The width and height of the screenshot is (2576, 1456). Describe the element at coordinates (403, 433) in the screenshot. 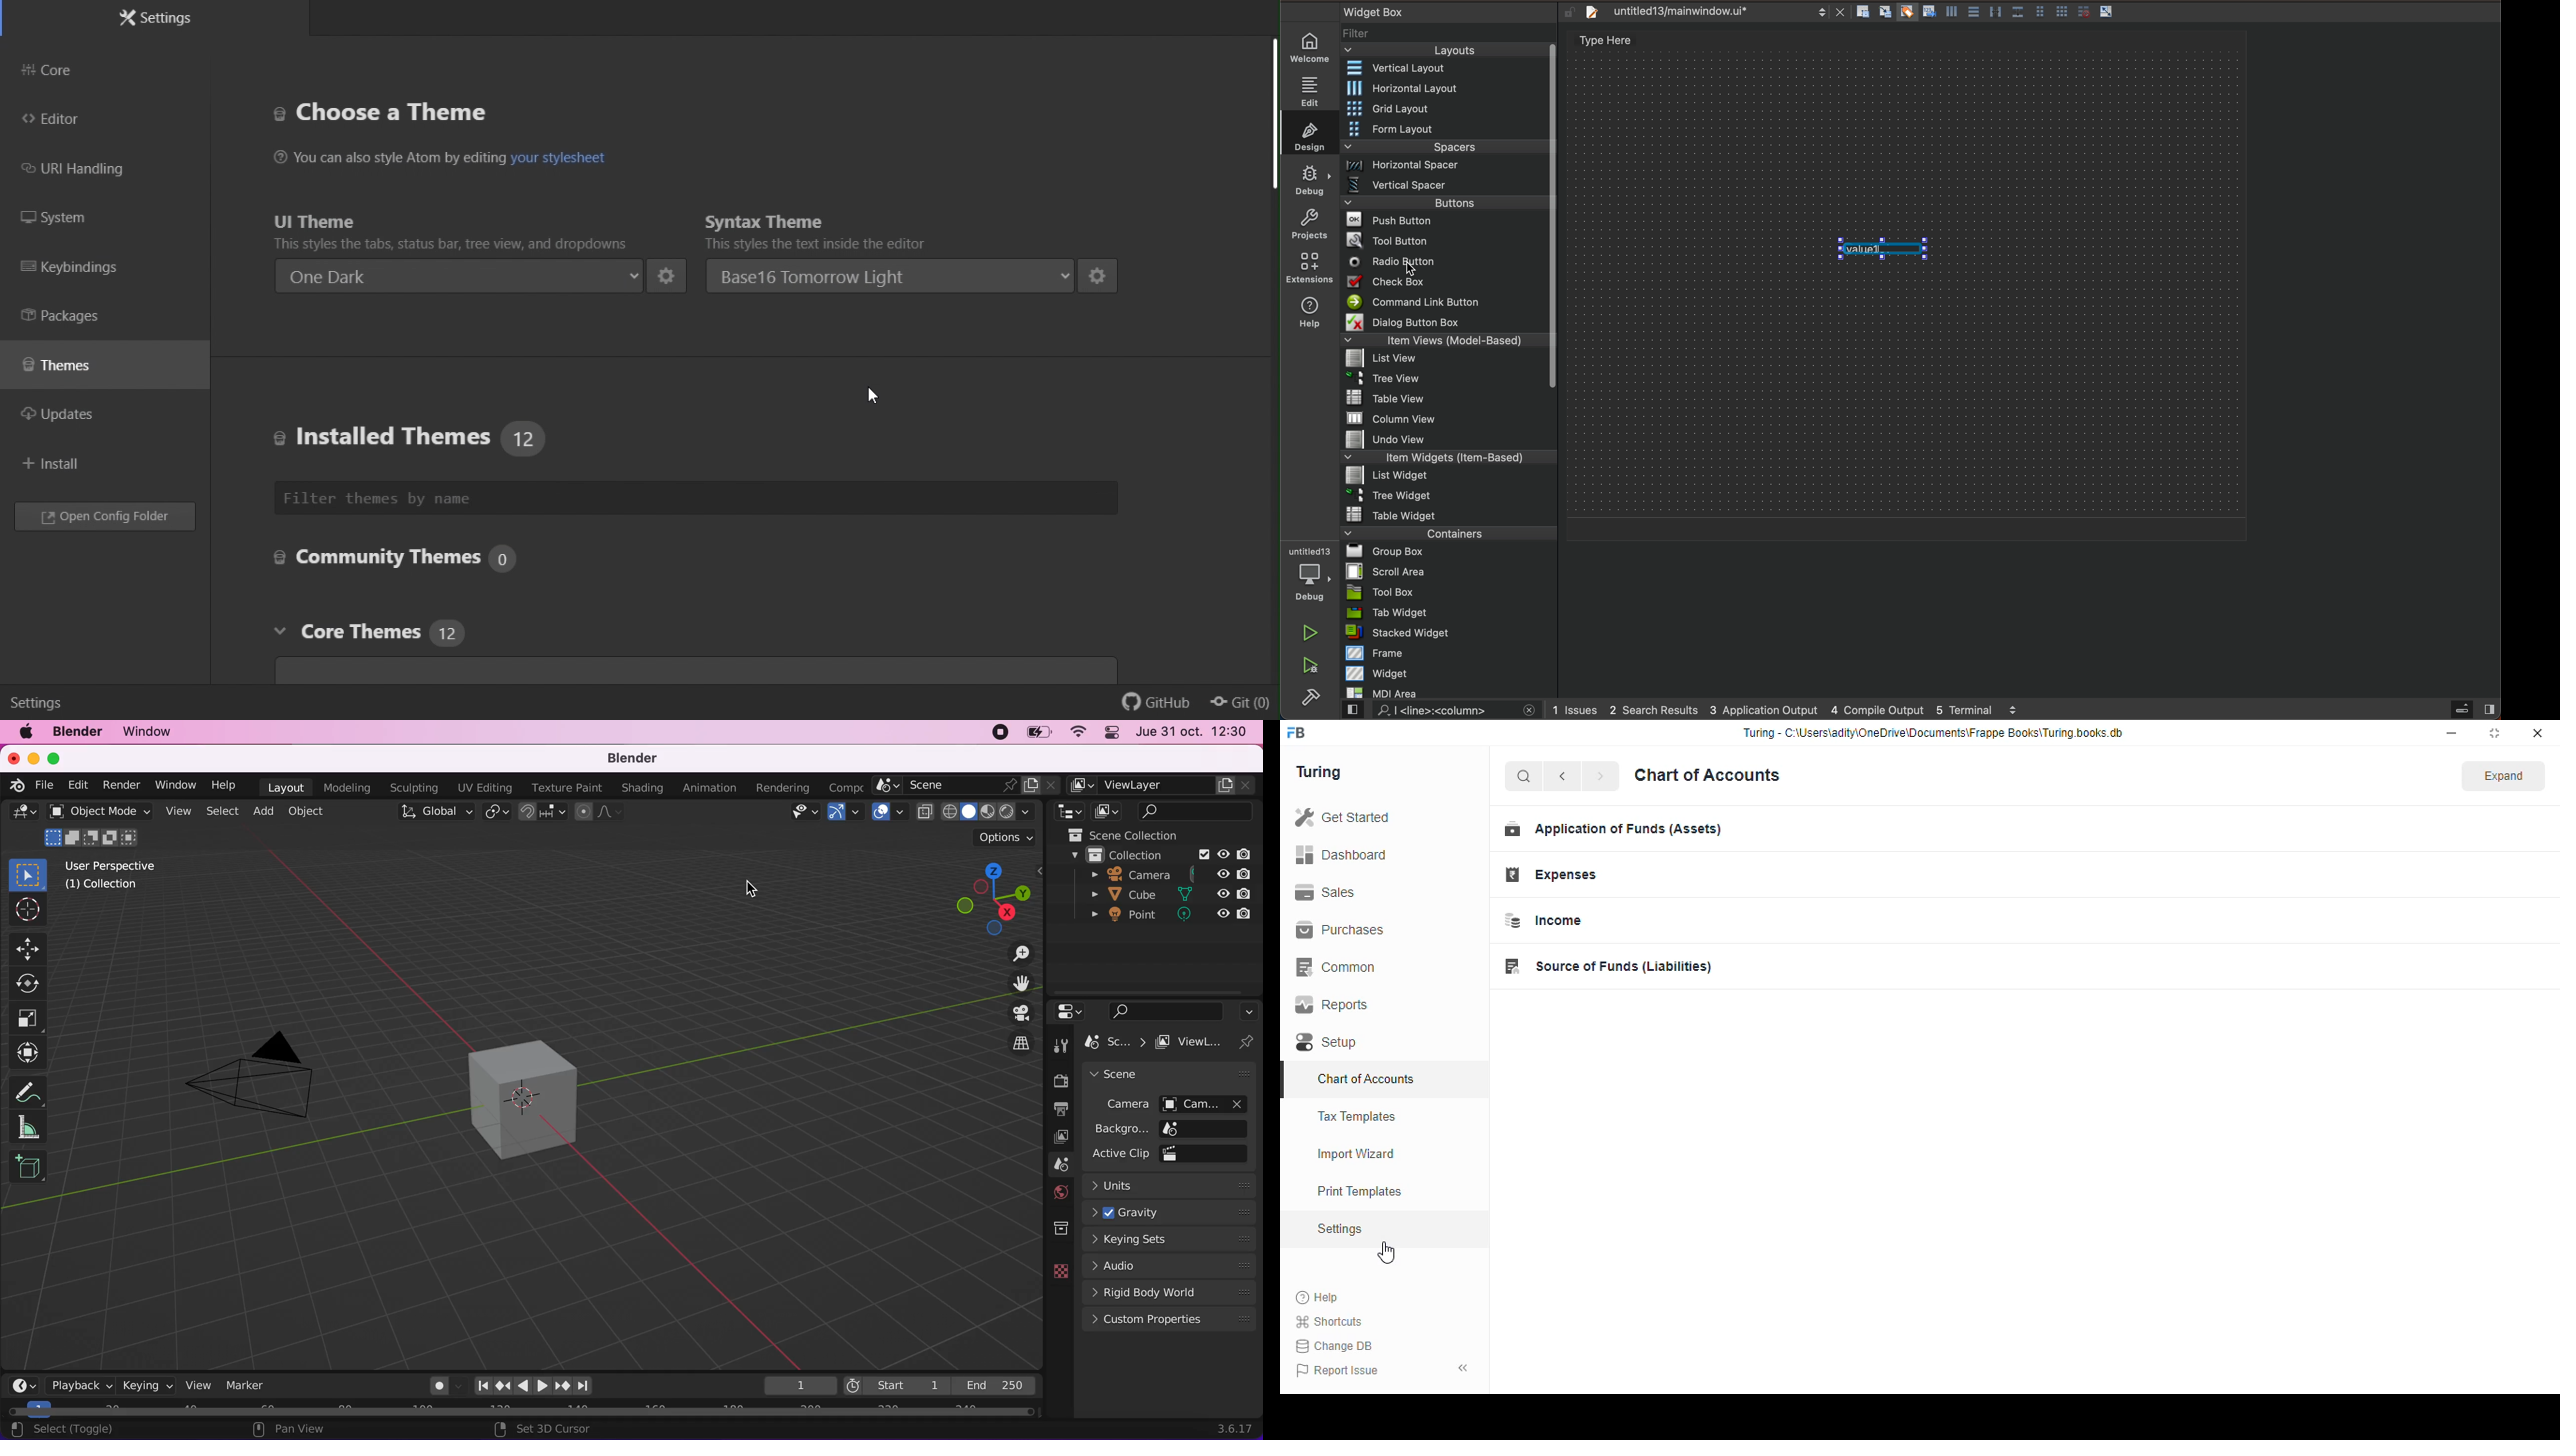

I see `Installed themes` at that location.